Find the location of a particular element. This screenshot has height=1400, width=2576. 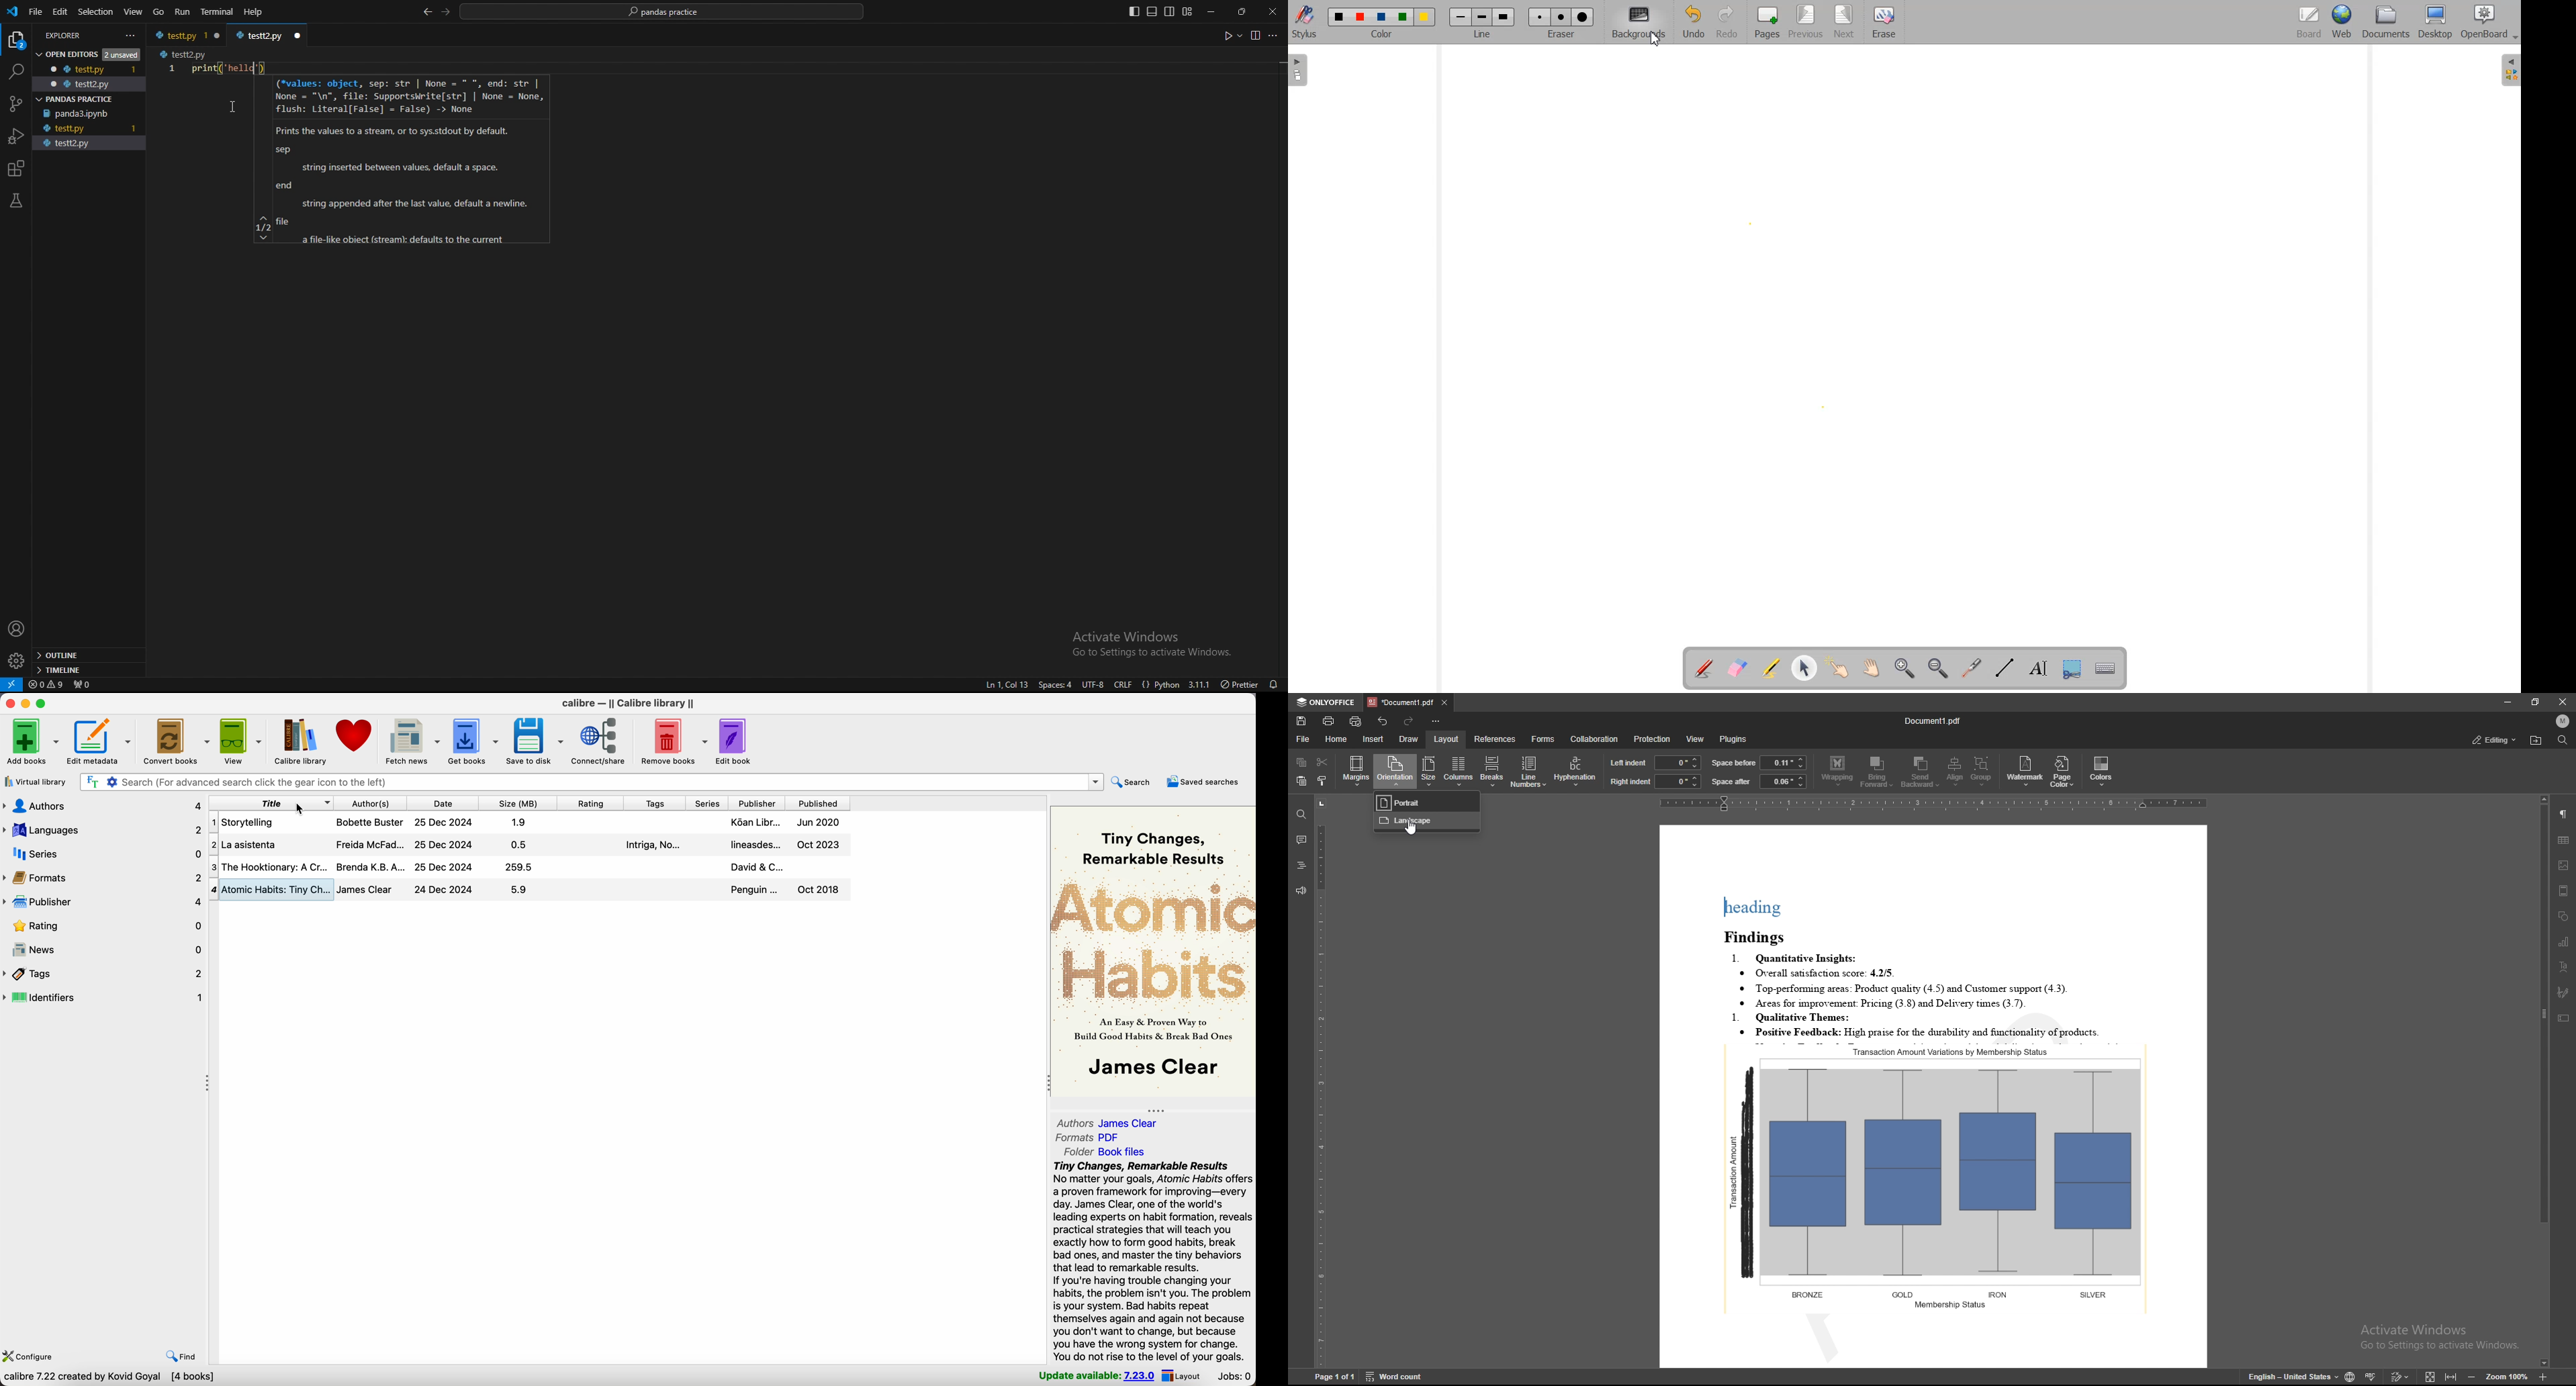

comment is located at coordinates (1301, 838).